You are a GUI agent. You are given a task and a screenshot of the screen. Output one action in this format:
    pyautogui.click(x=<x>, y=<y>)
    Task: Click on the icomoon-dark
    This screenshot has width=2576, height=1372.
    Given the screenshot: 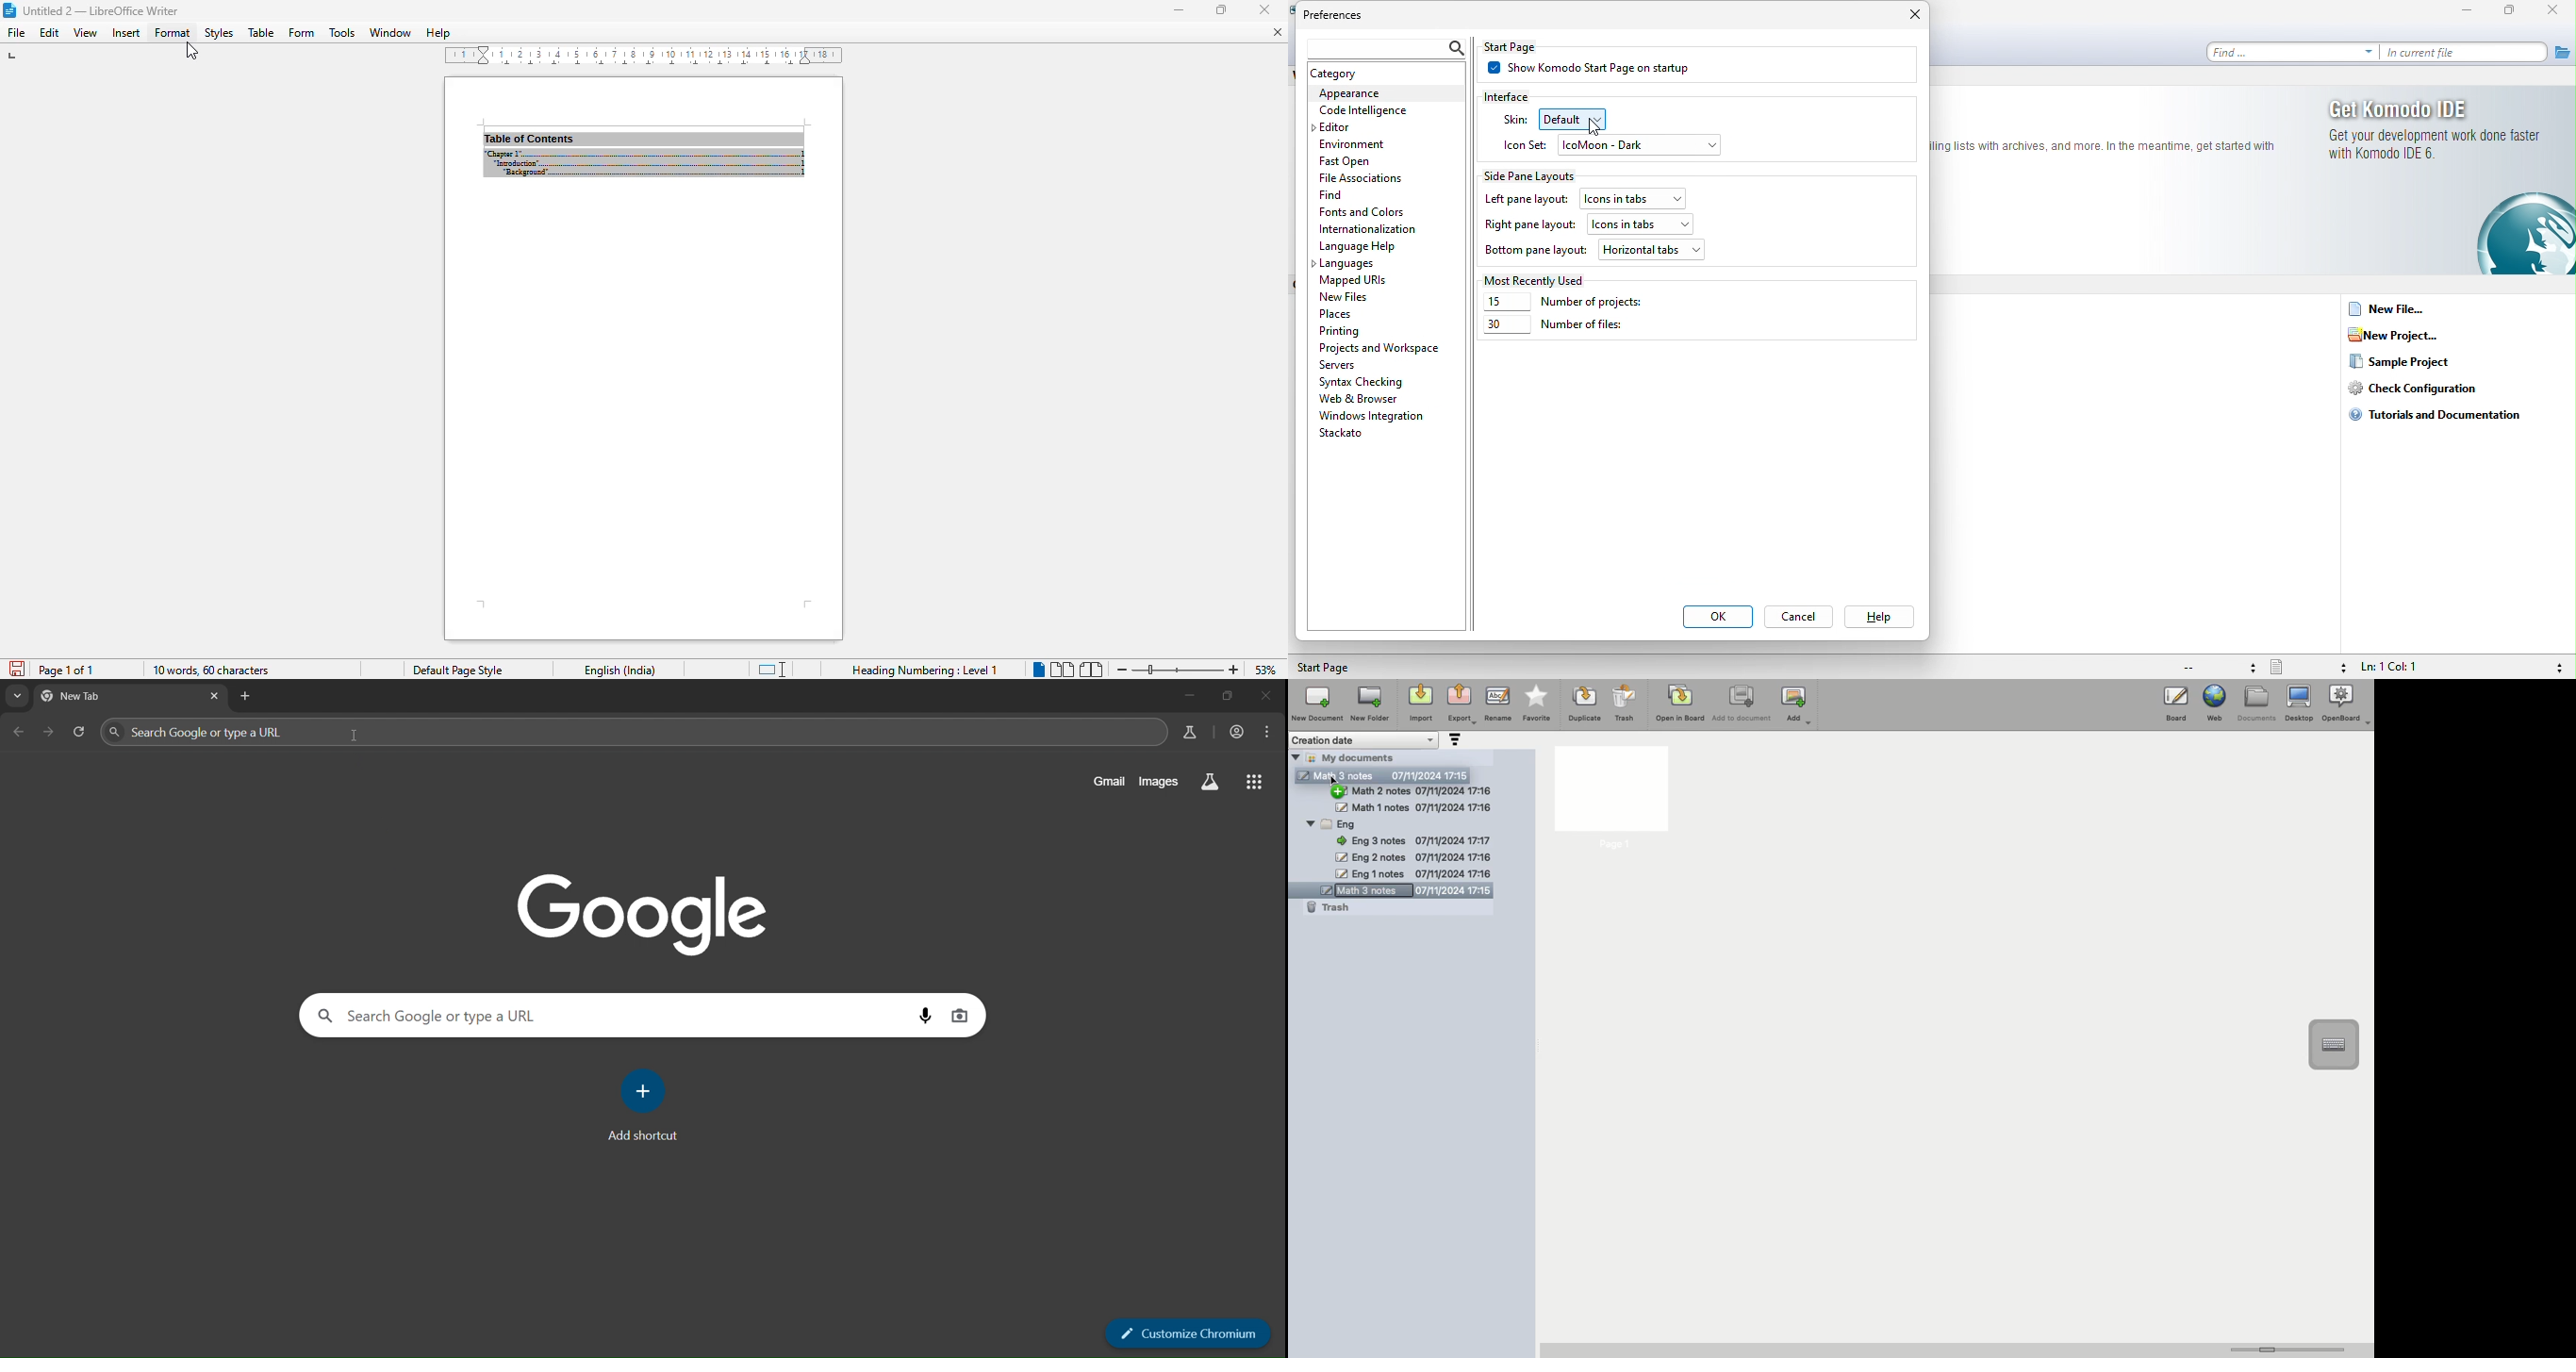 What is the action you would take?
    pyautogui.click(x=1641, y=146)
    